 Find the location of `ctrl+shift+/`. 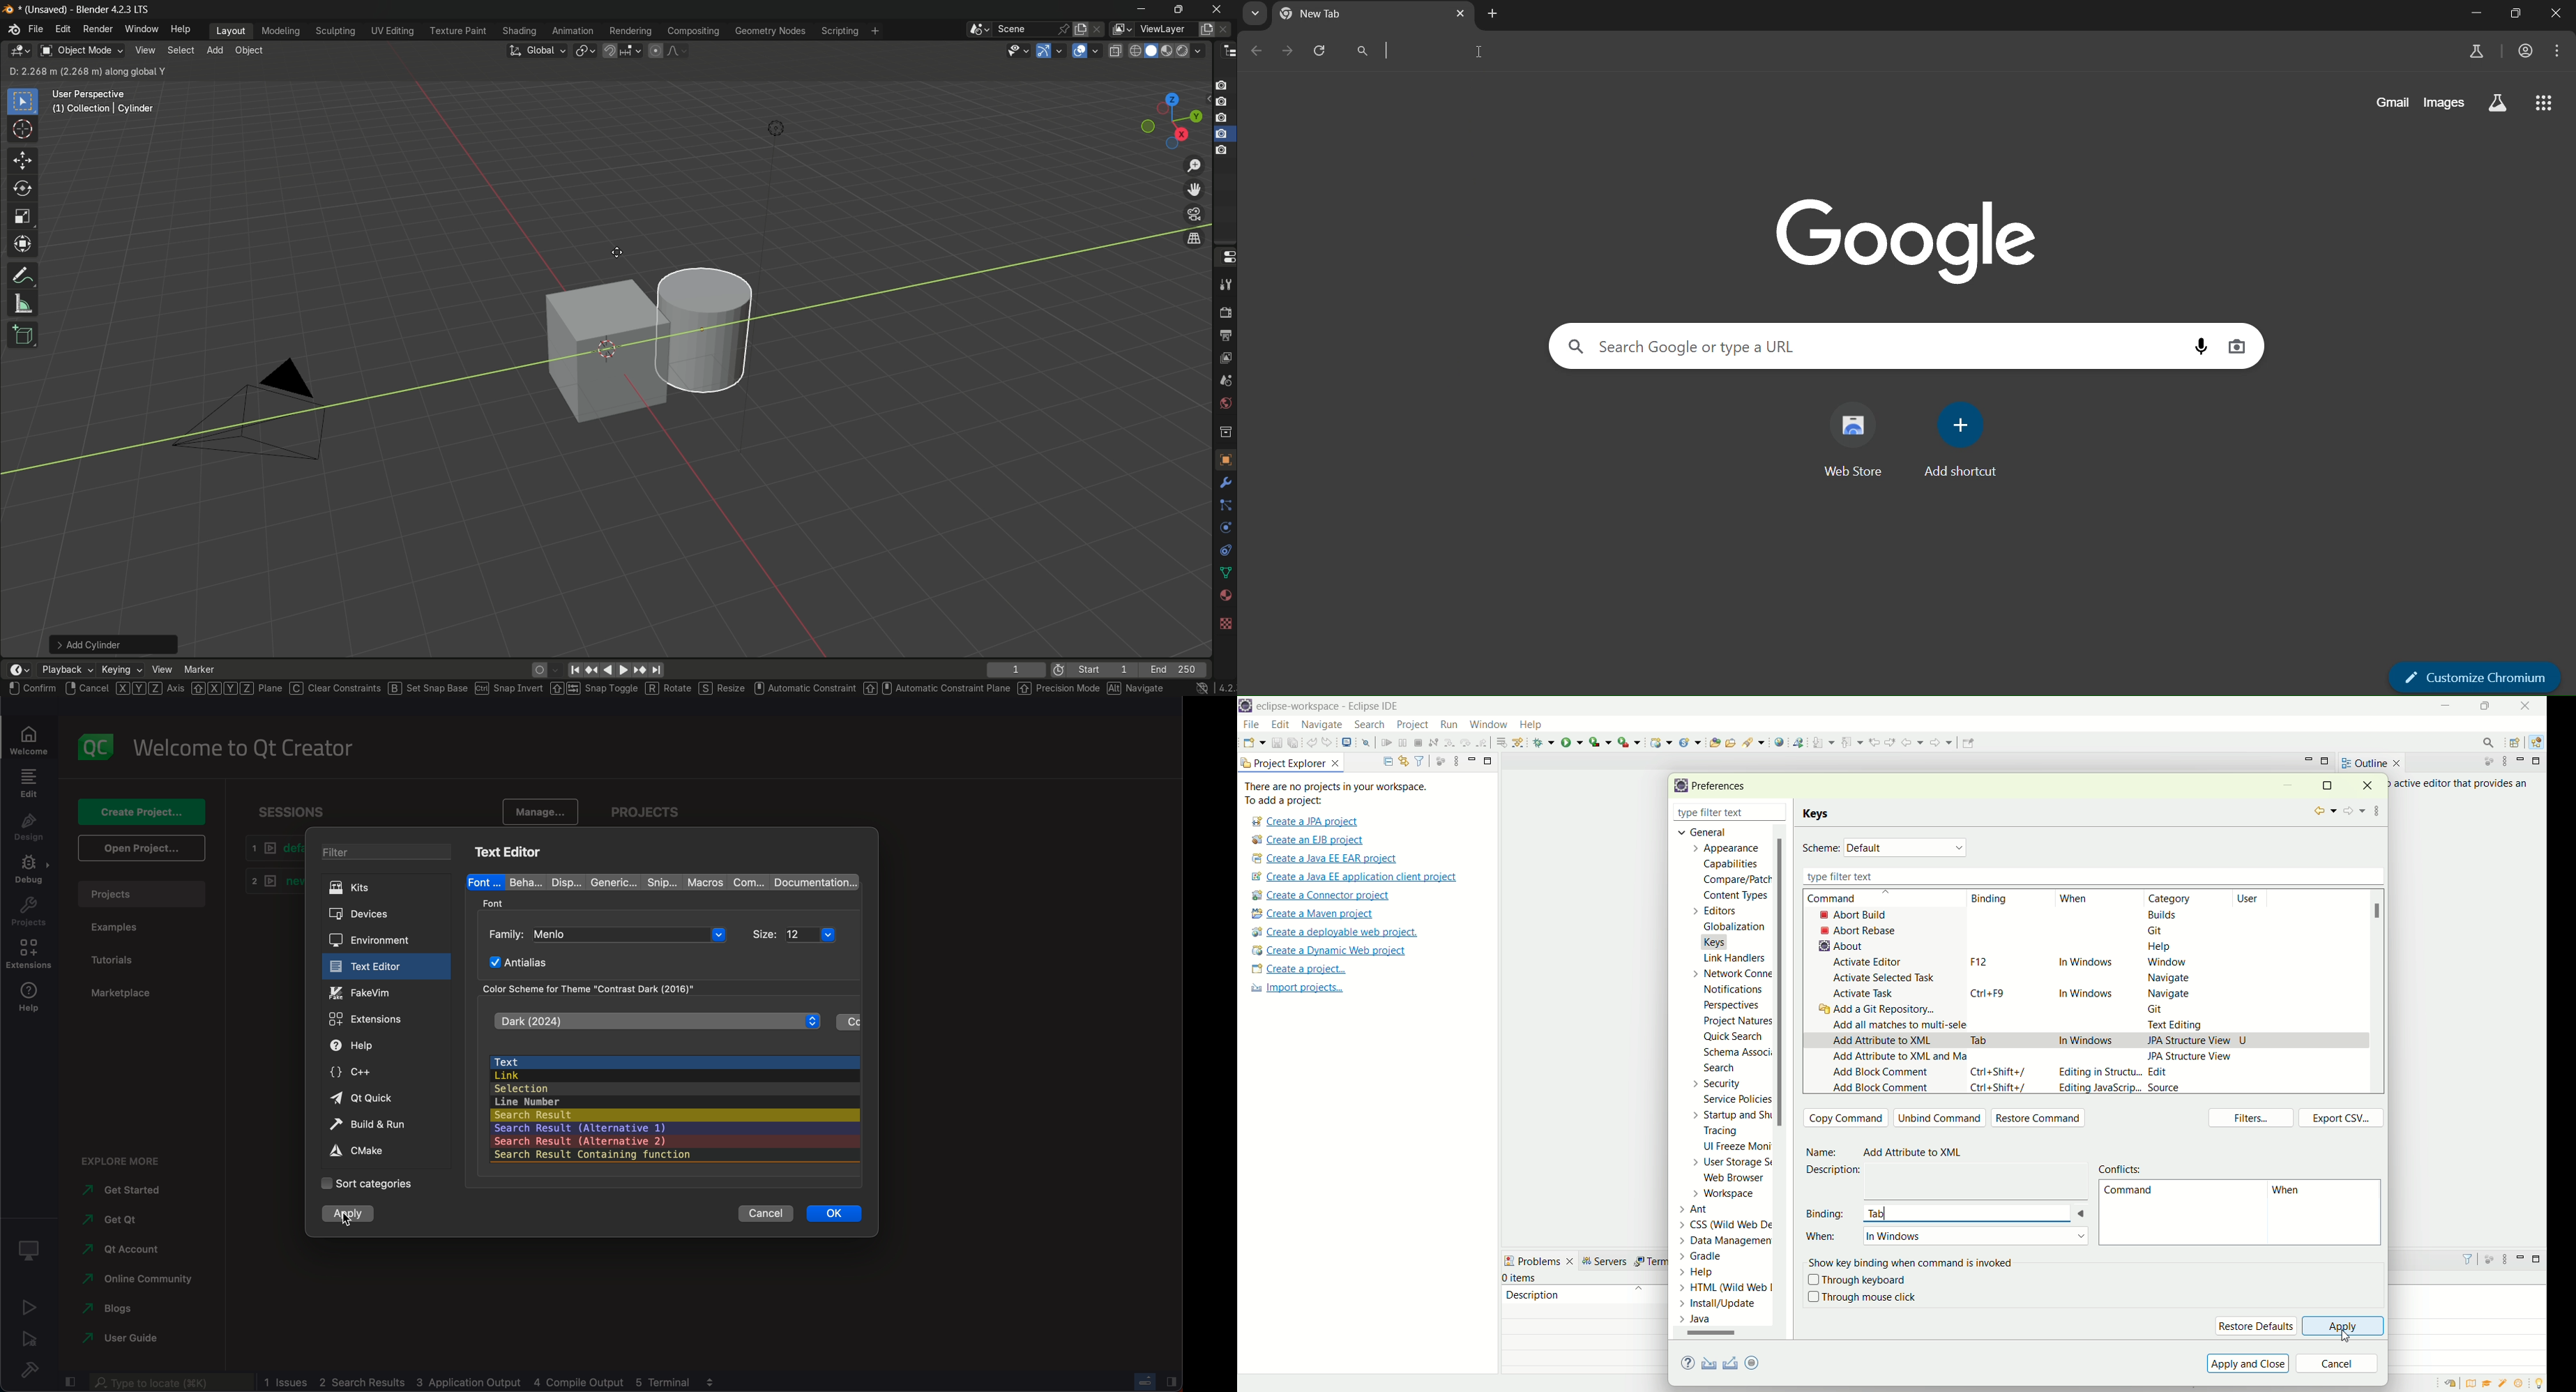

ctrl+shift+/ is located at coordinates (1999, 1071).